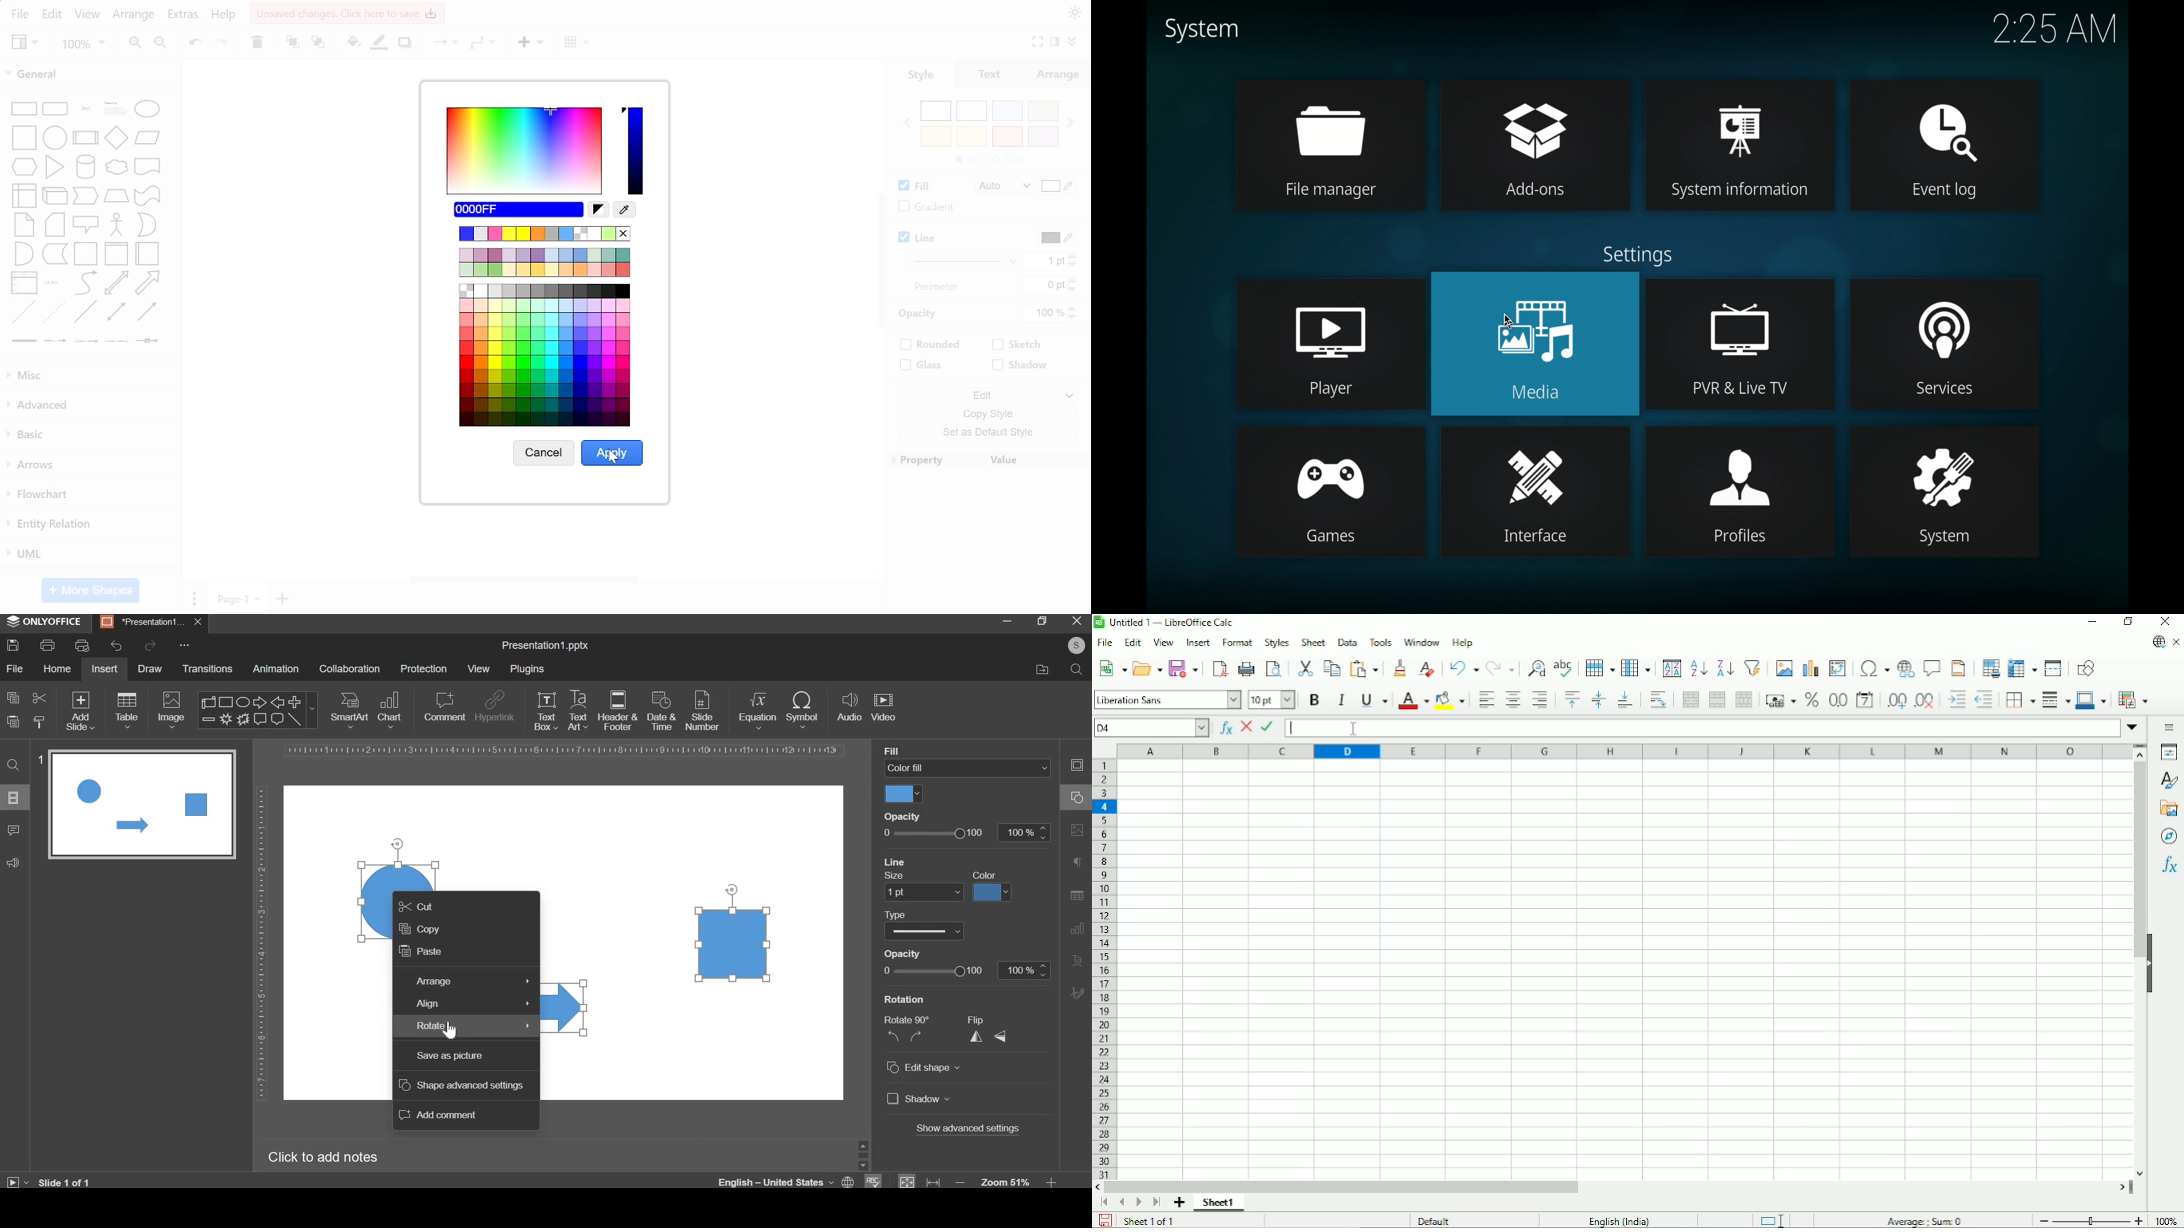 Image resolution: width=2184 pixels, height=1232 pixels. I want to click on chart settings, so click(1074, 928).